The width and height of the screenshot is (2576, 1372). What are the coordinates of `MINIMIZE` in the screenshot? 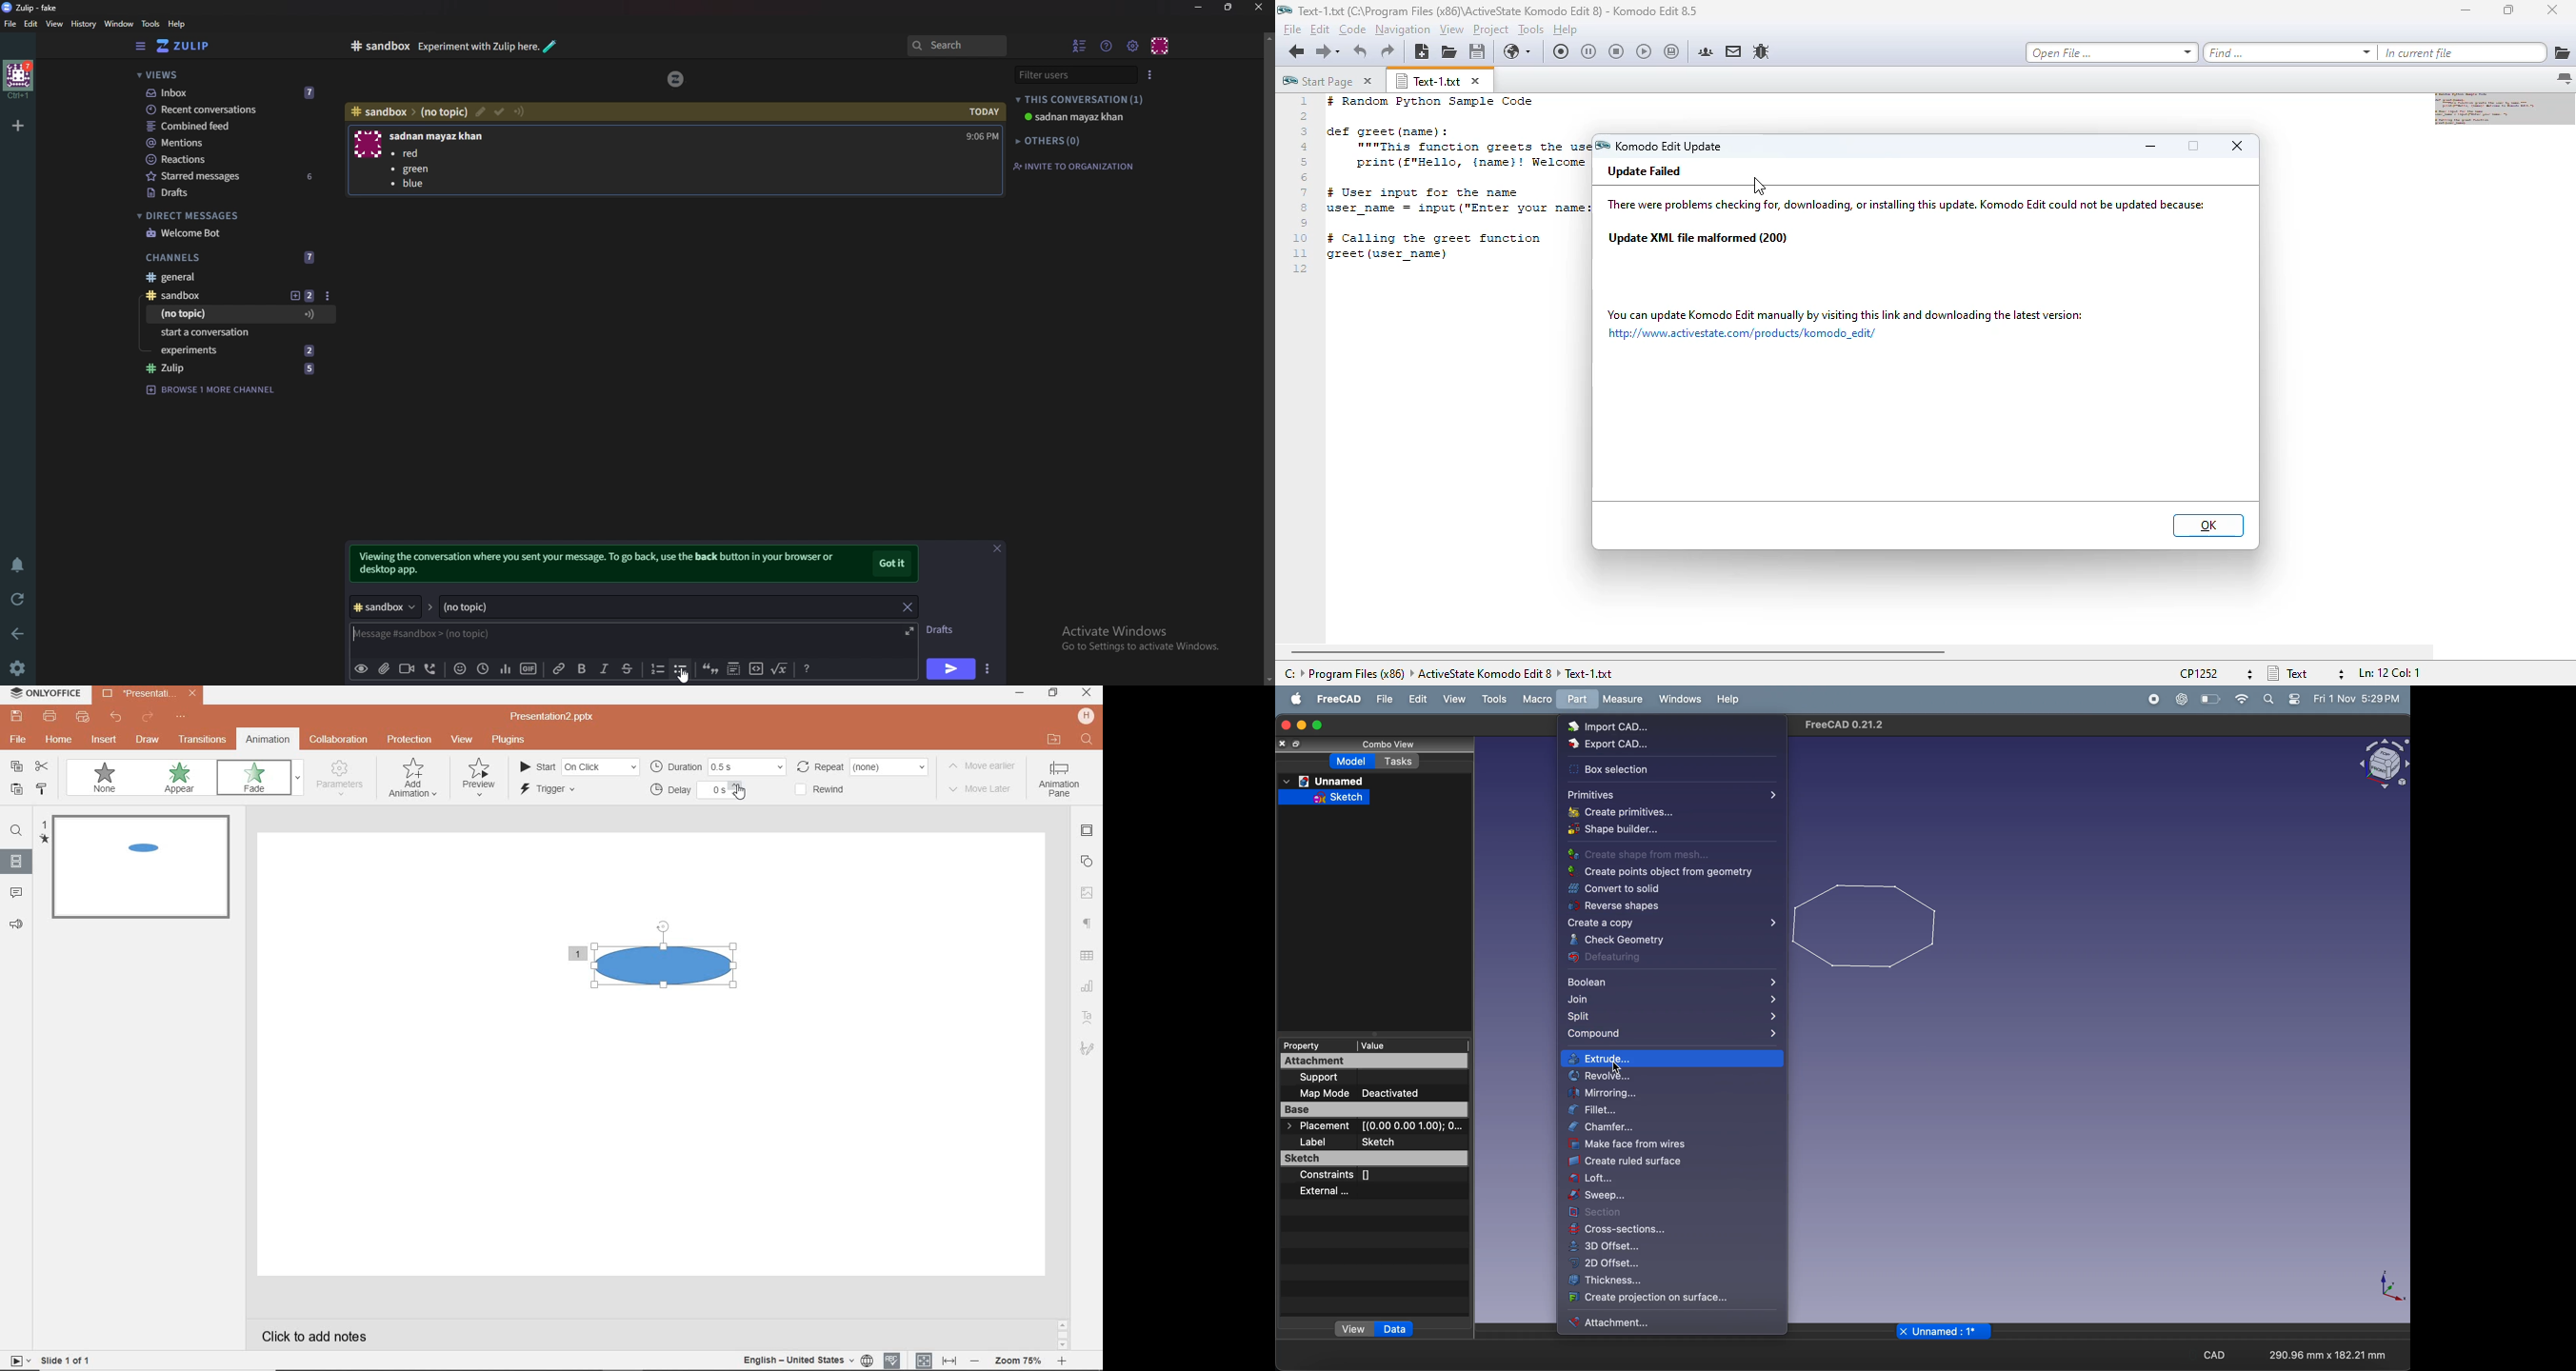 It's located at (1019, 694).